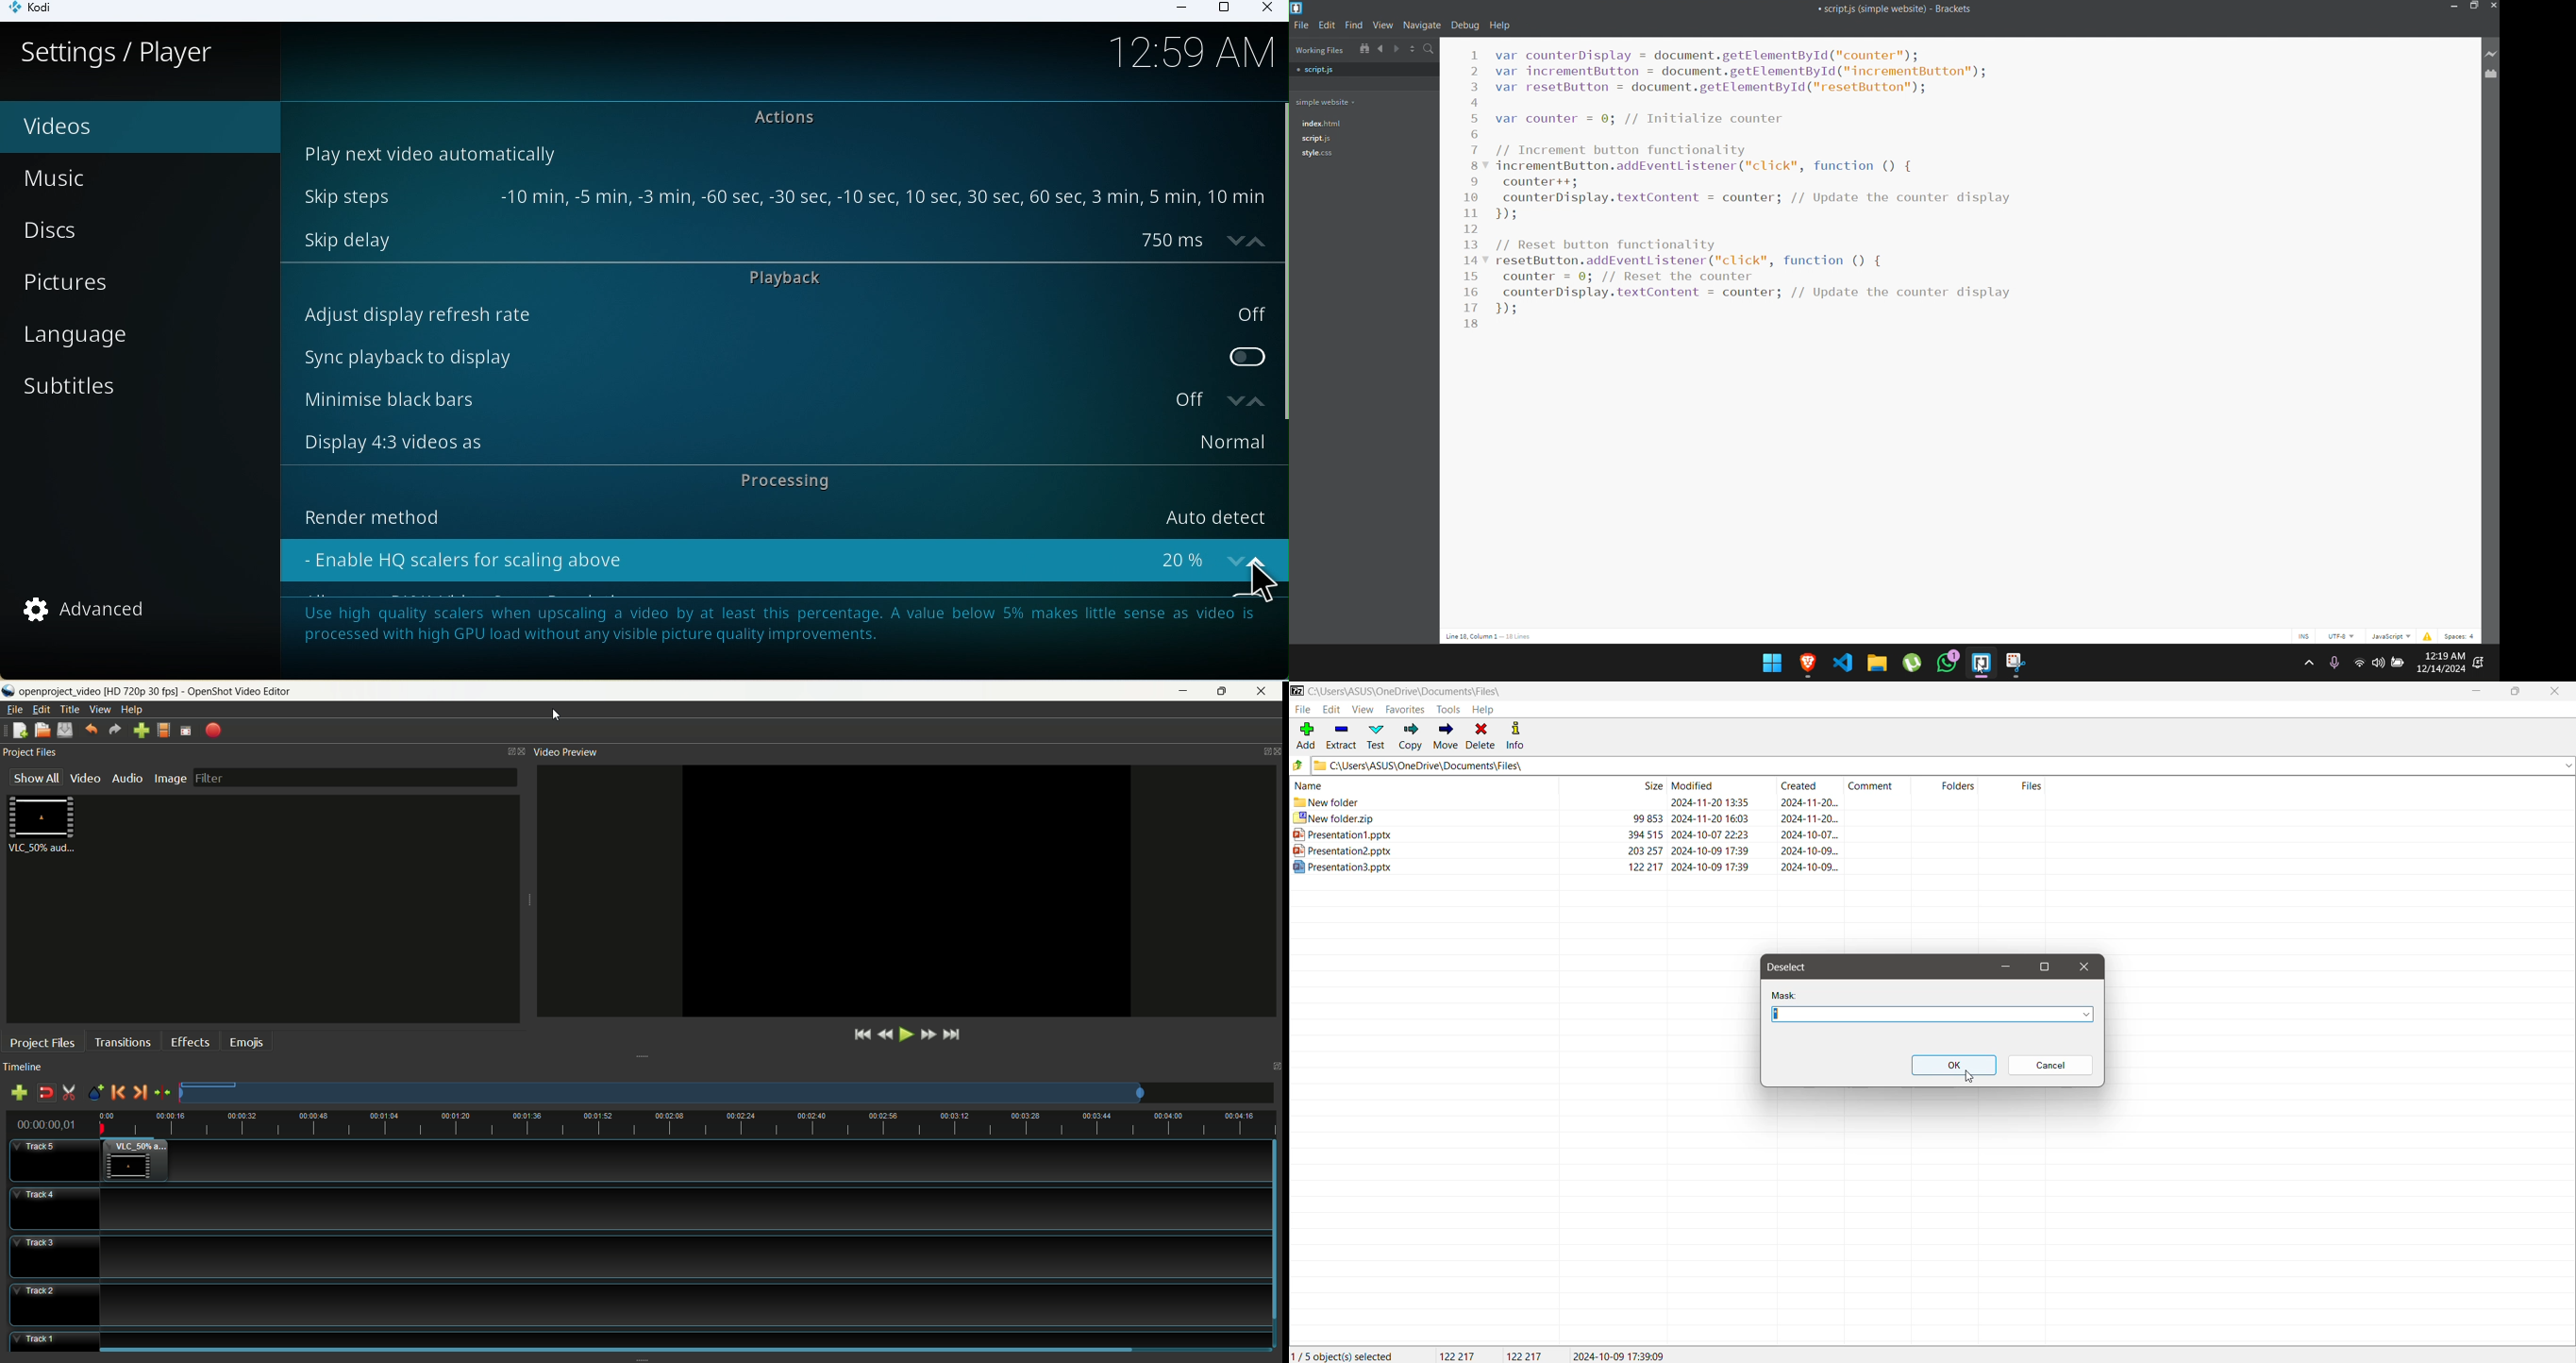 This screenshot has width=2576, height=1372. What do you see at coordinates (1491, 635) in the screenshot?
I see `Line 18, Column 1 - 18 lines` at bounding box center [1491, 635].